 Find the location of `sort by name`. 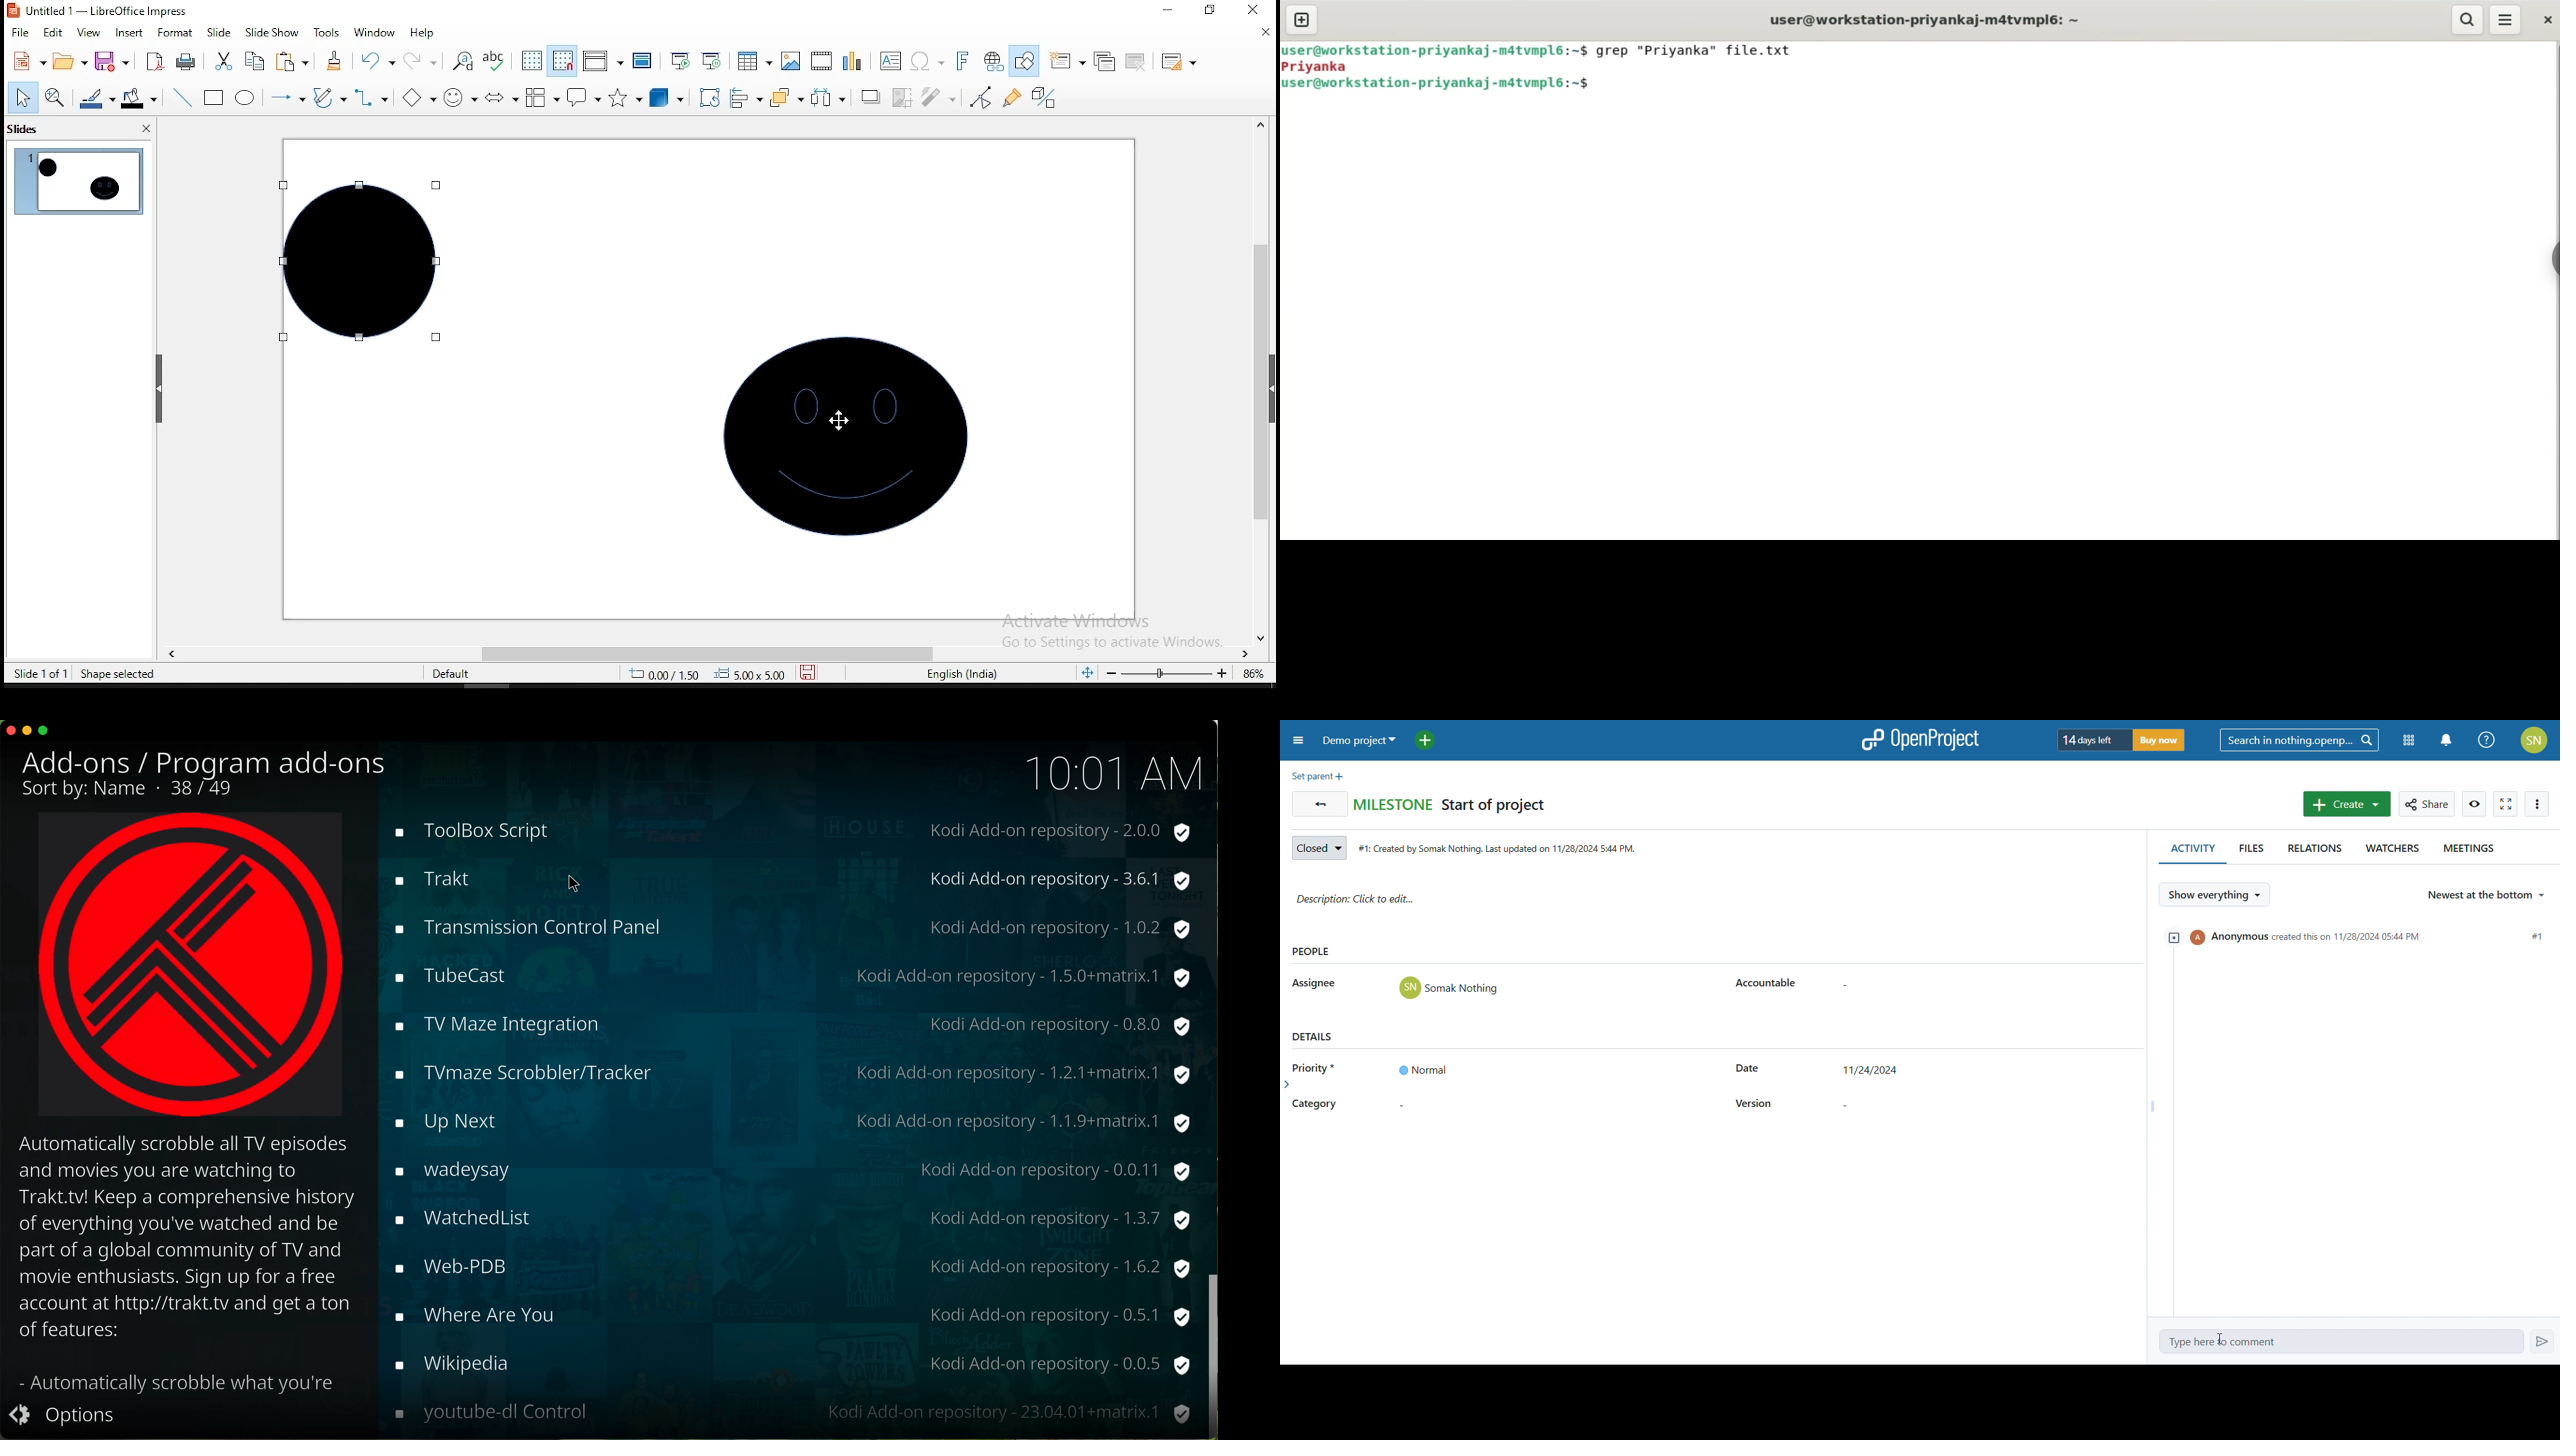

sort by name is located at coordinates (90, 792).